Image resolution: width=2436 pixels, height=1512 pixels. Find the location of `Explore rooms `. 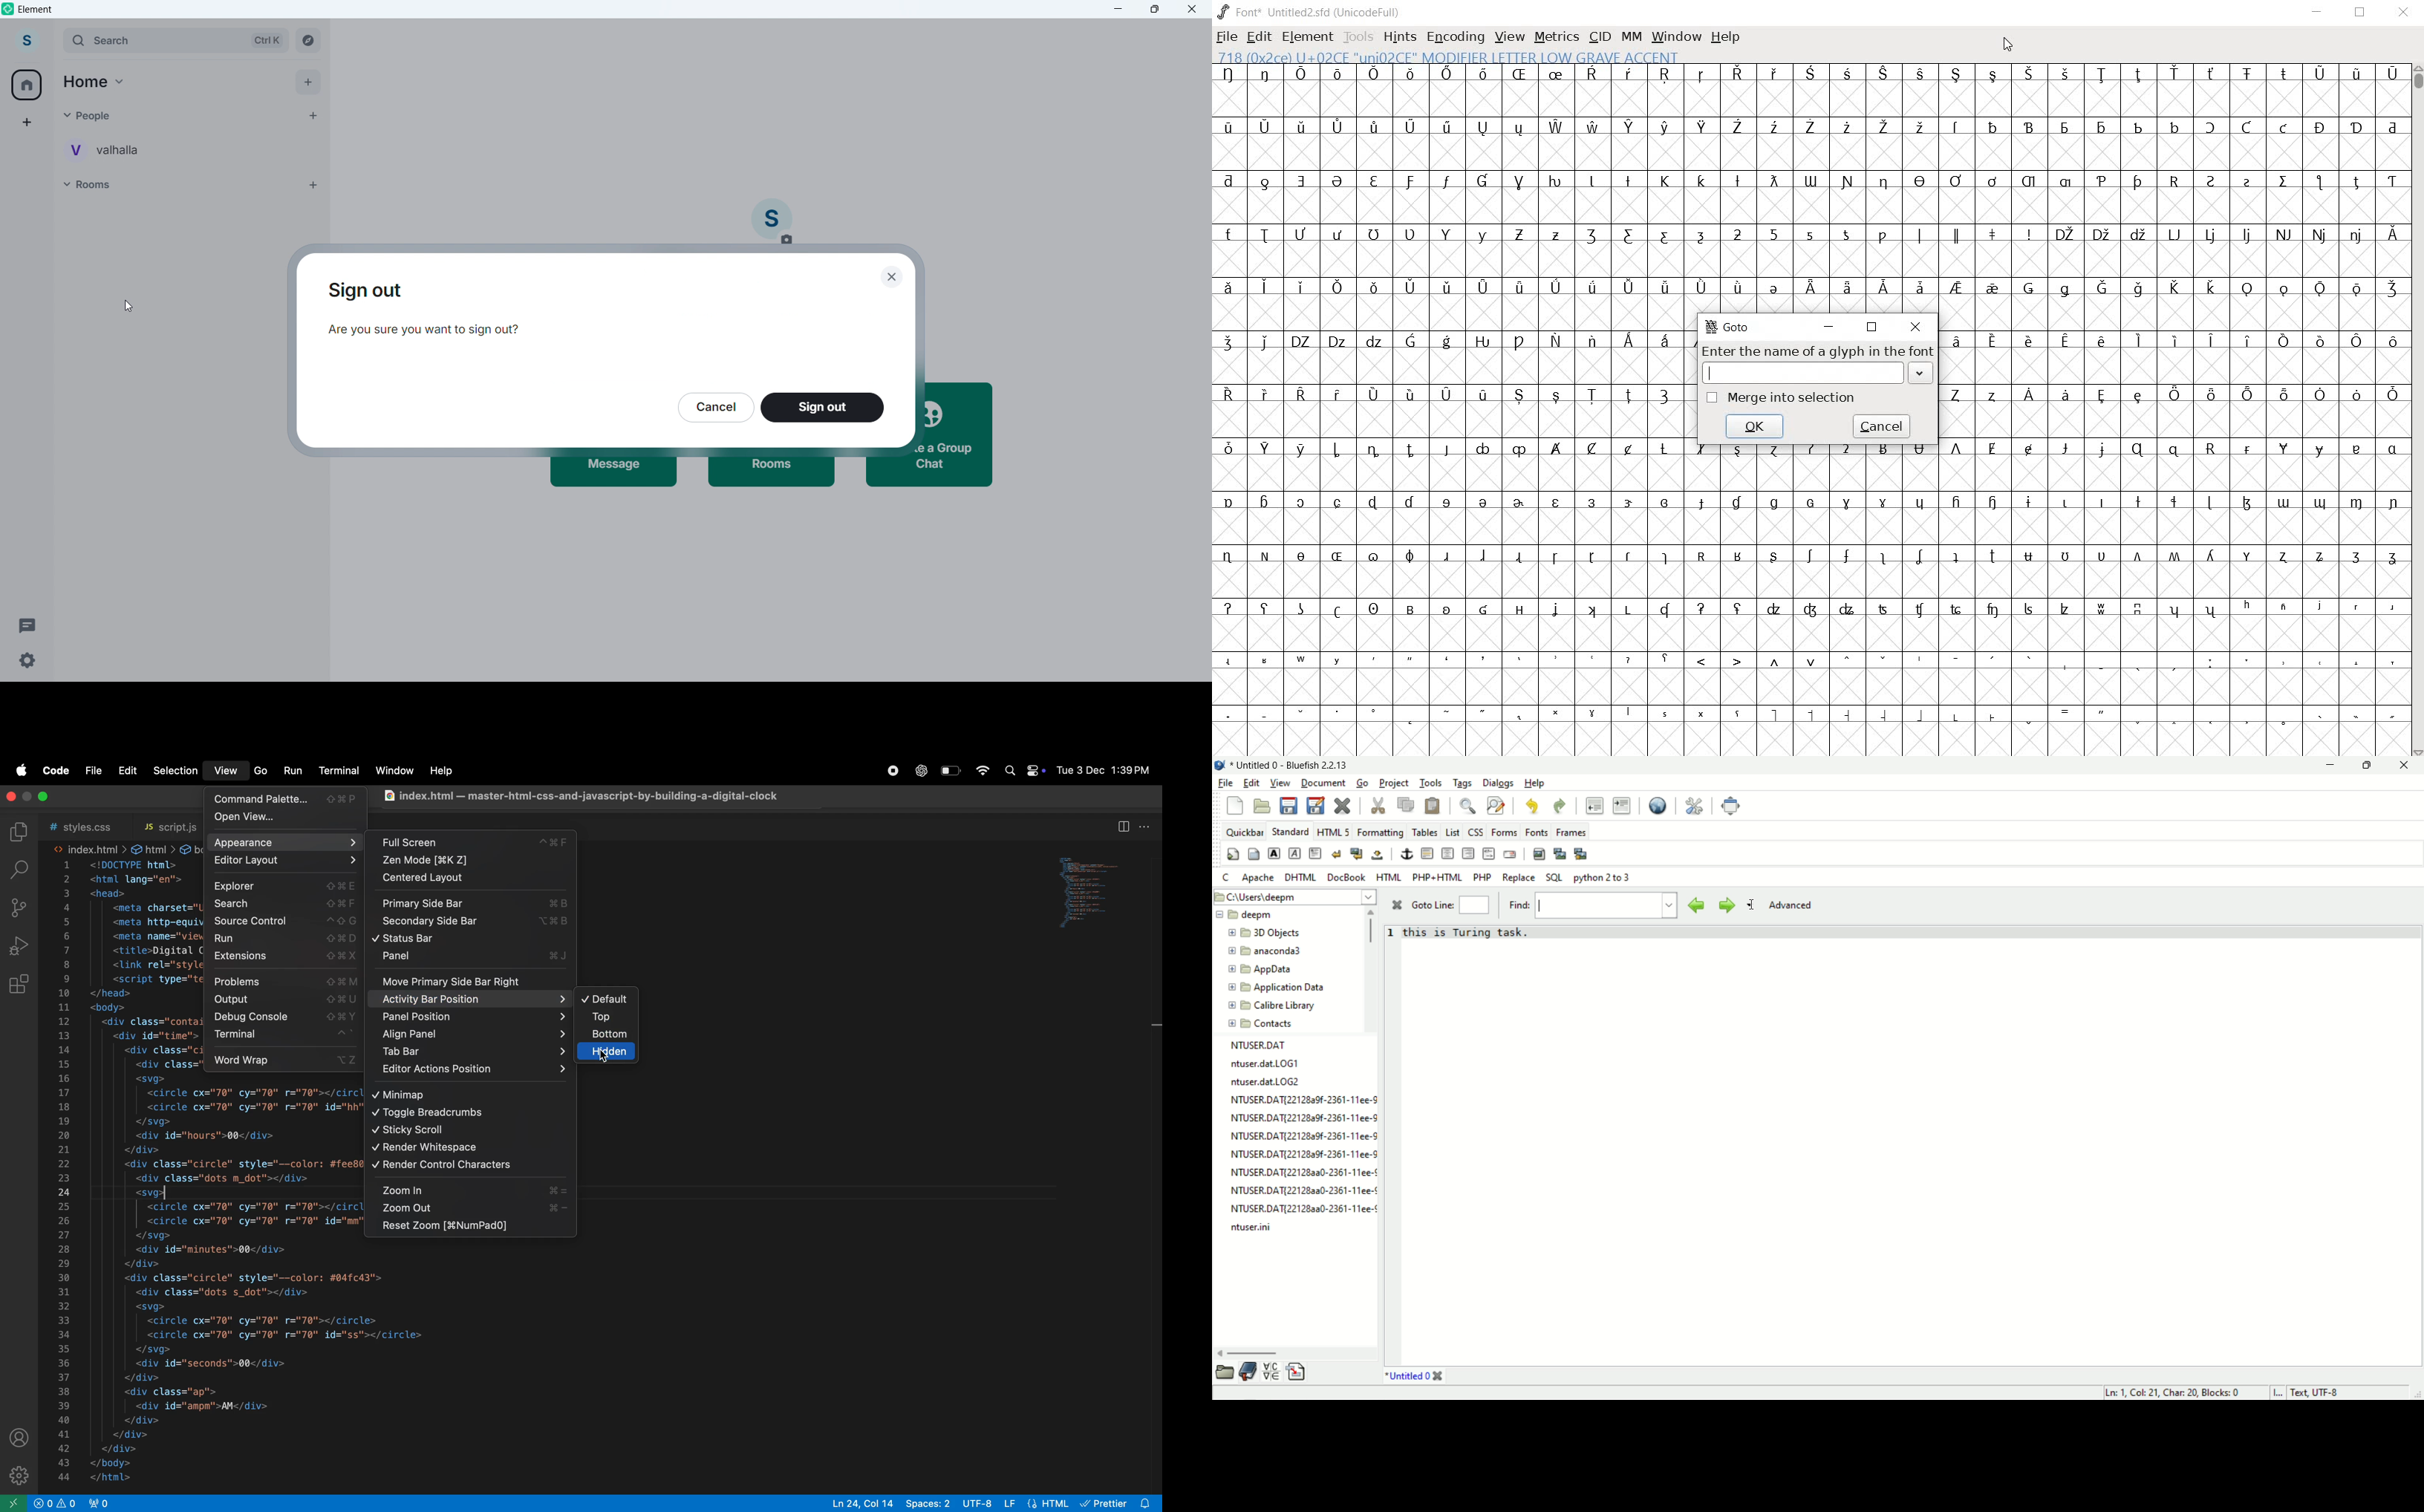

Explore rooms  is located at coordinates (308, 39).